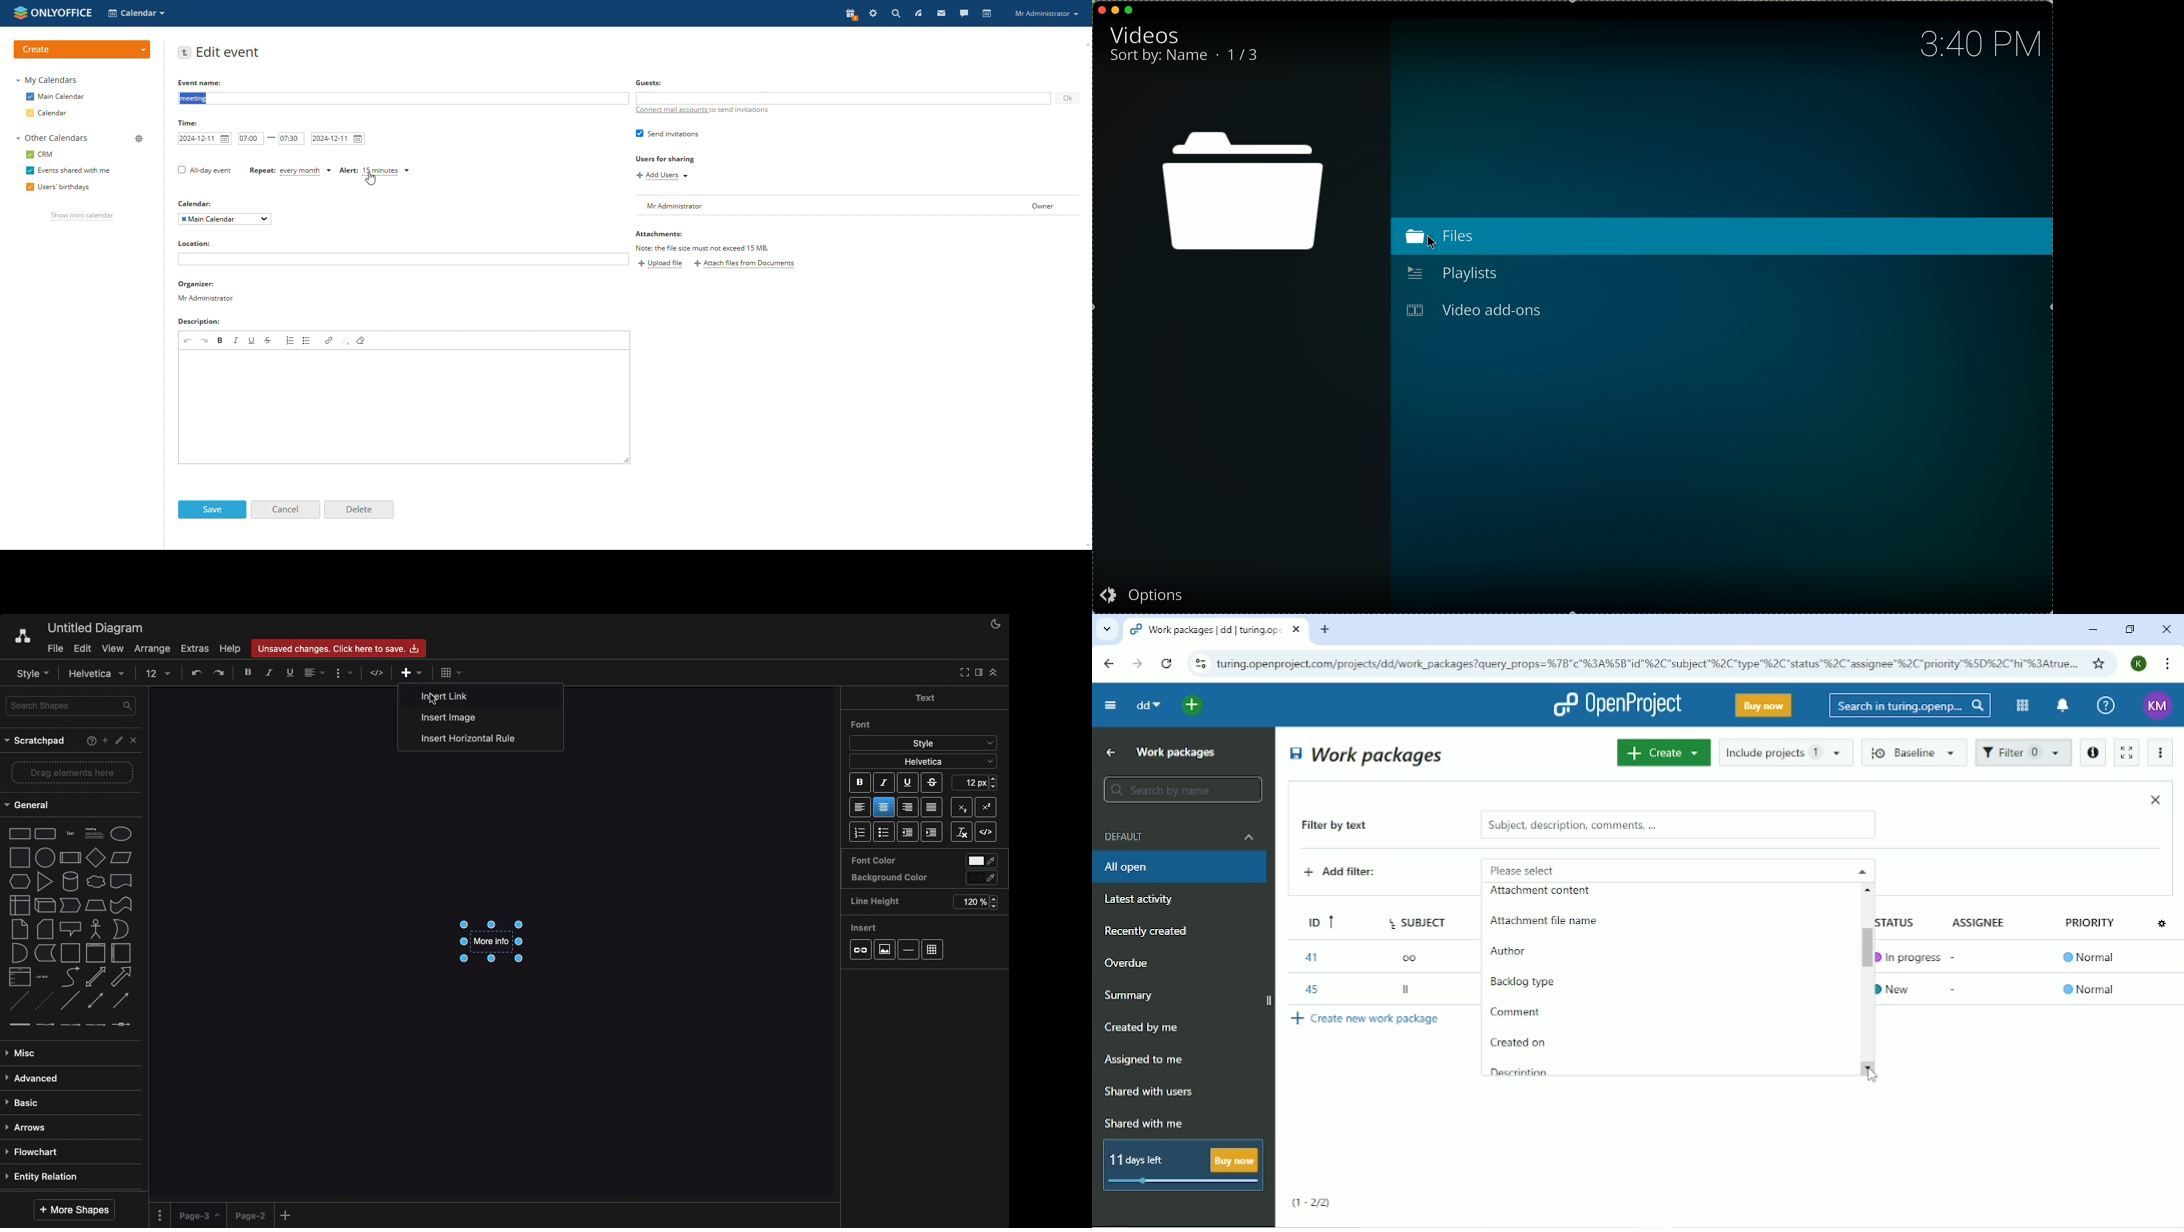 The width and height of the screenshot is (2184, 1232). What do you see at coordinates (346, 341) in the screenshot?
I see `unlink` at bounding box center [346, 341].